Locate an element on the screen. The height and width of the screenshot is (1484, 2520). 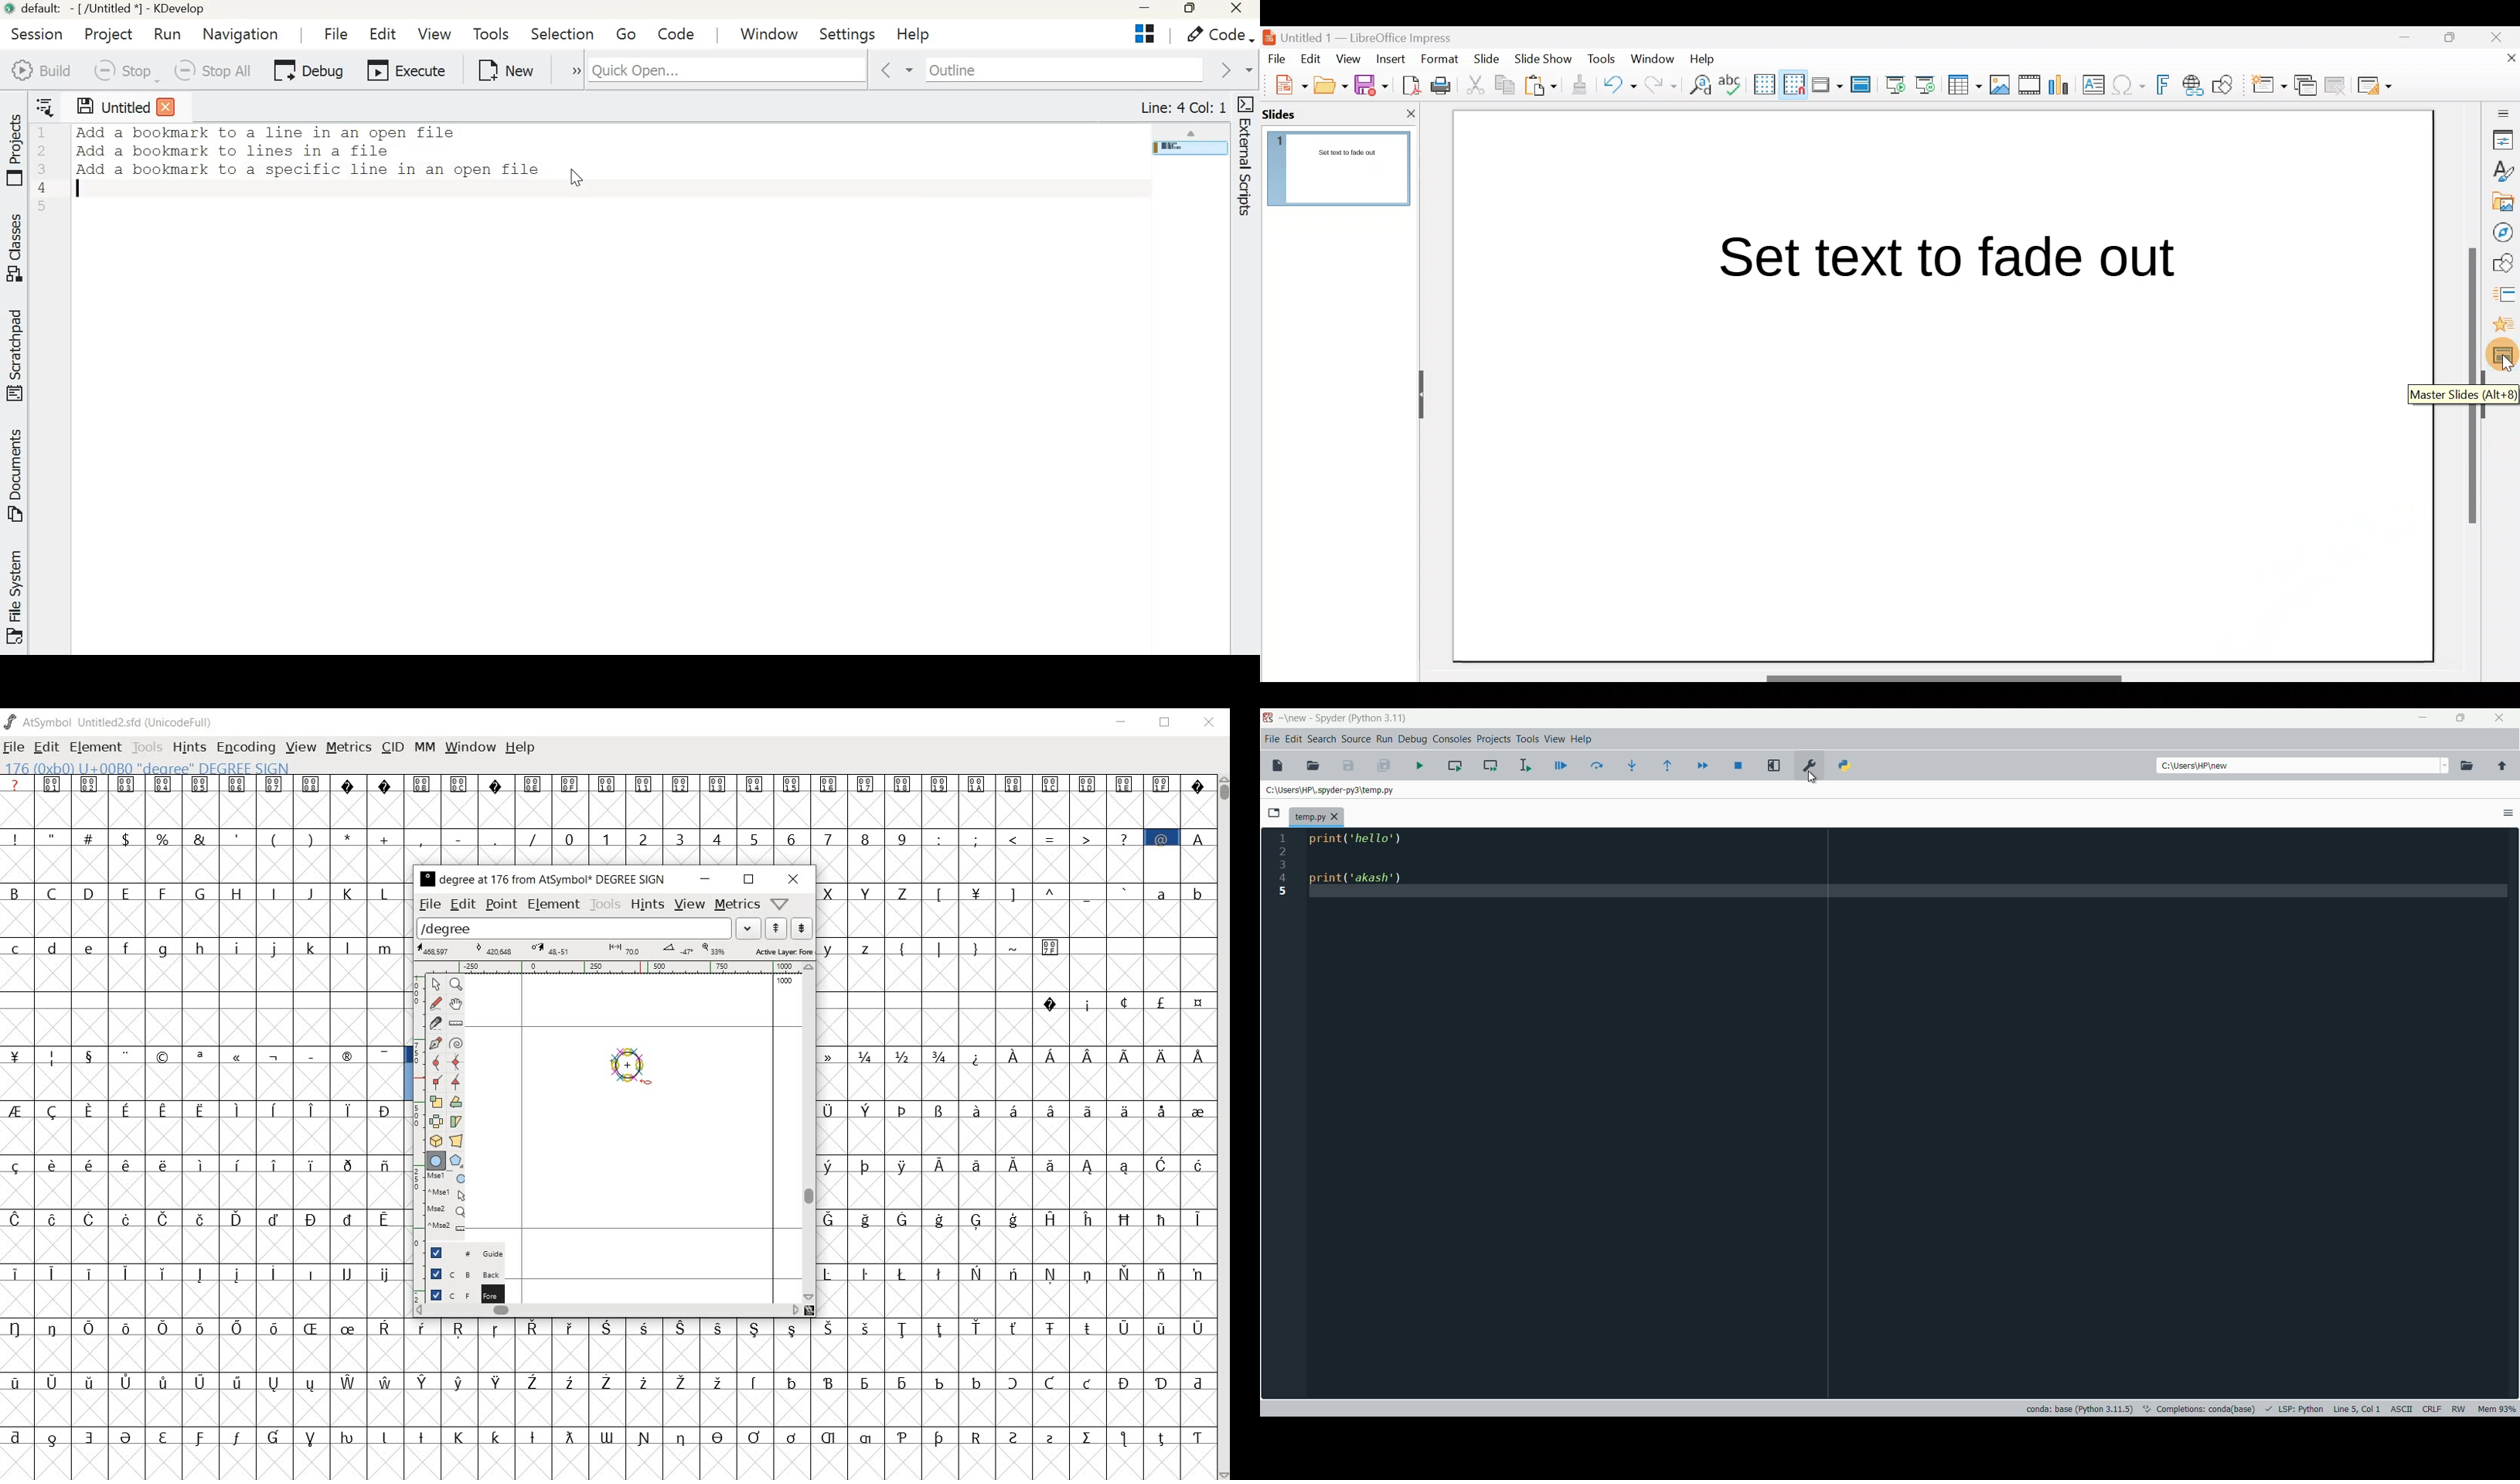
consoles menu is located at coordinates (1454, 738).